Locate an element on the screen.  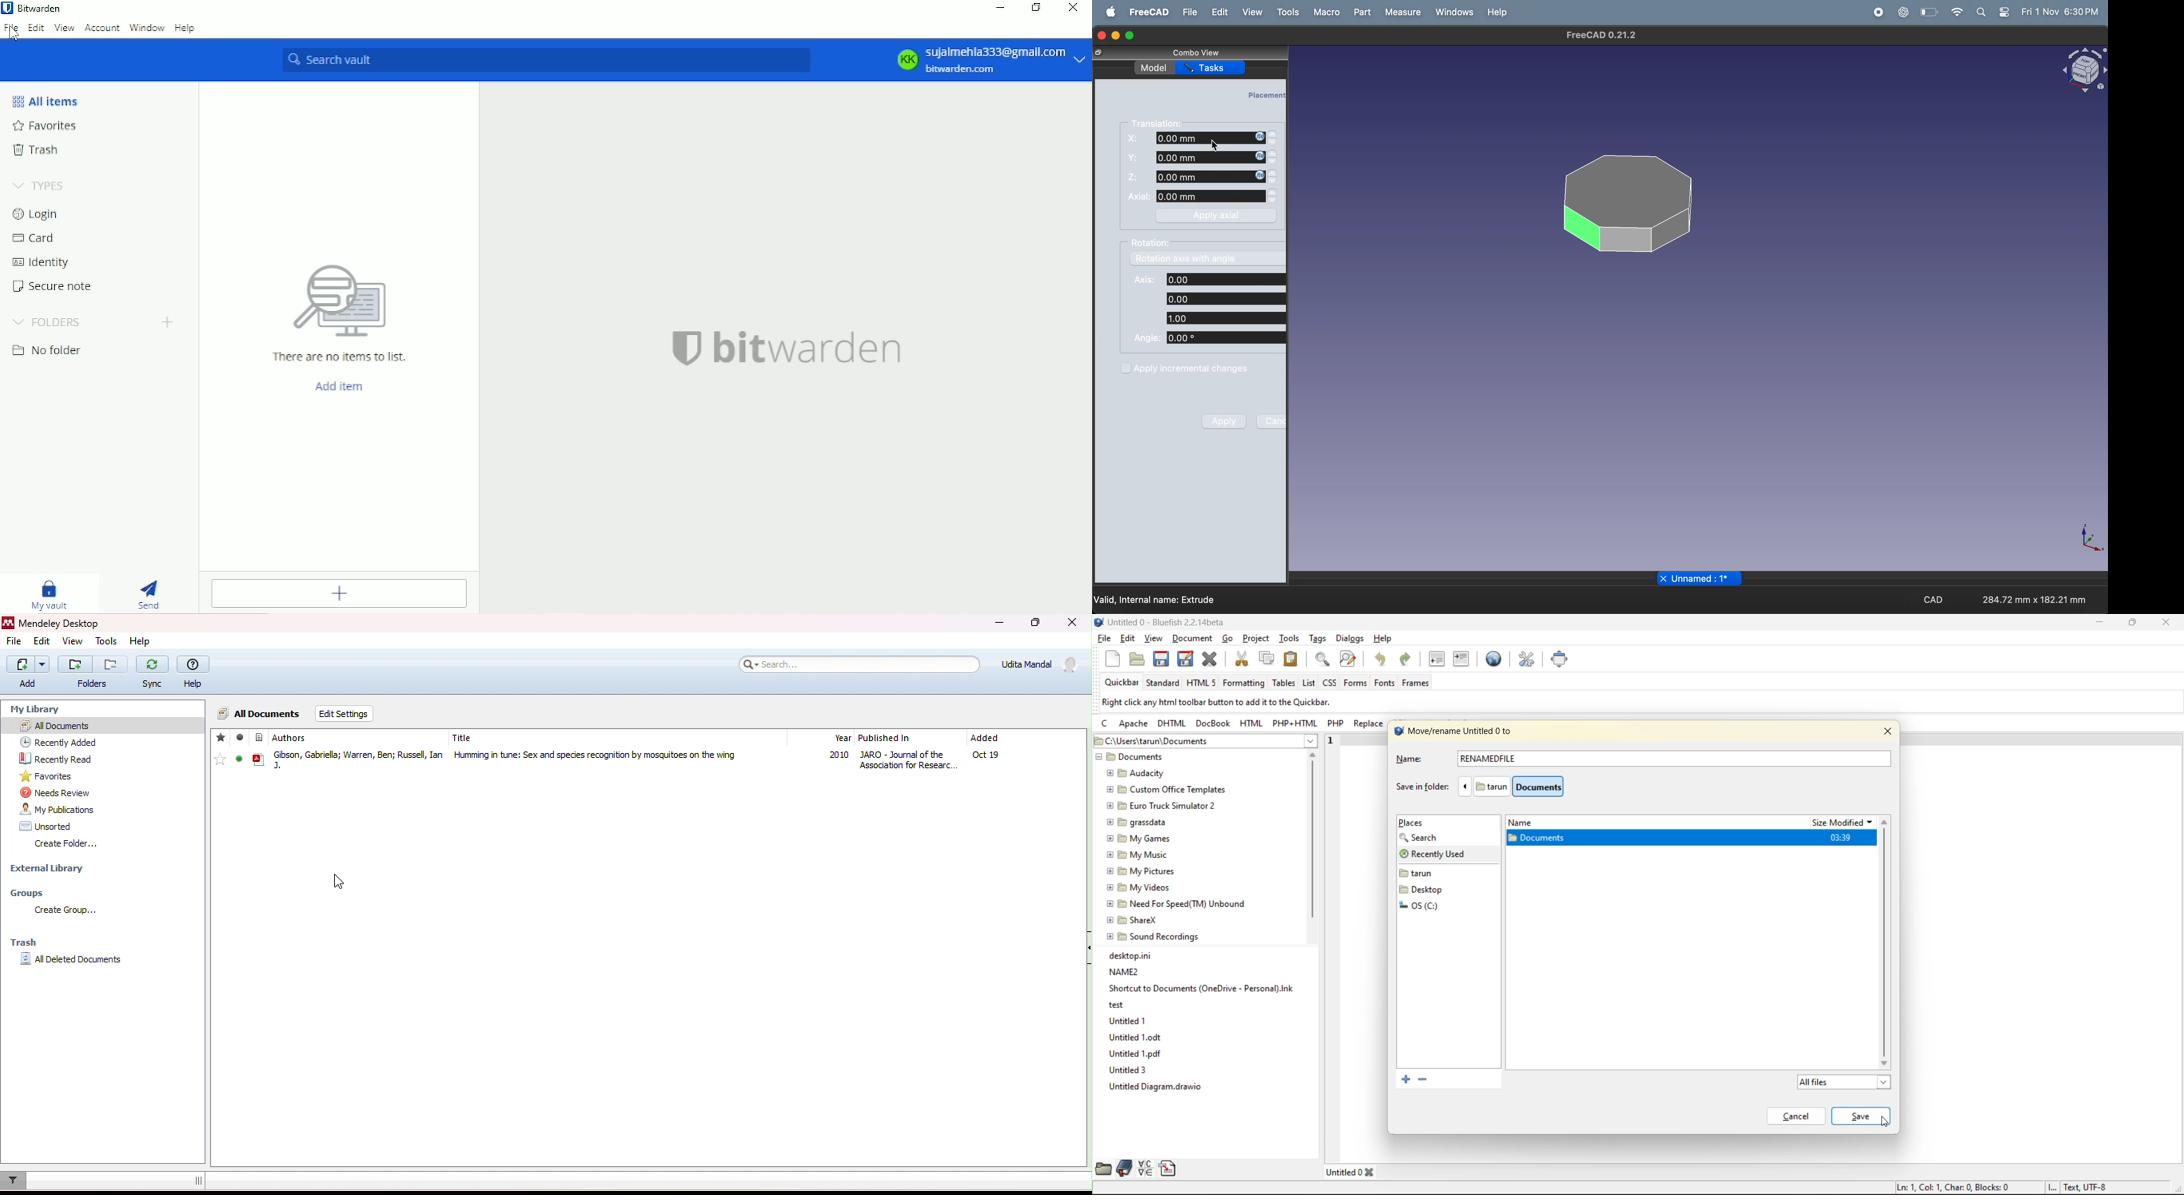
Sound Recordings is located at coordinates (1152, 936).